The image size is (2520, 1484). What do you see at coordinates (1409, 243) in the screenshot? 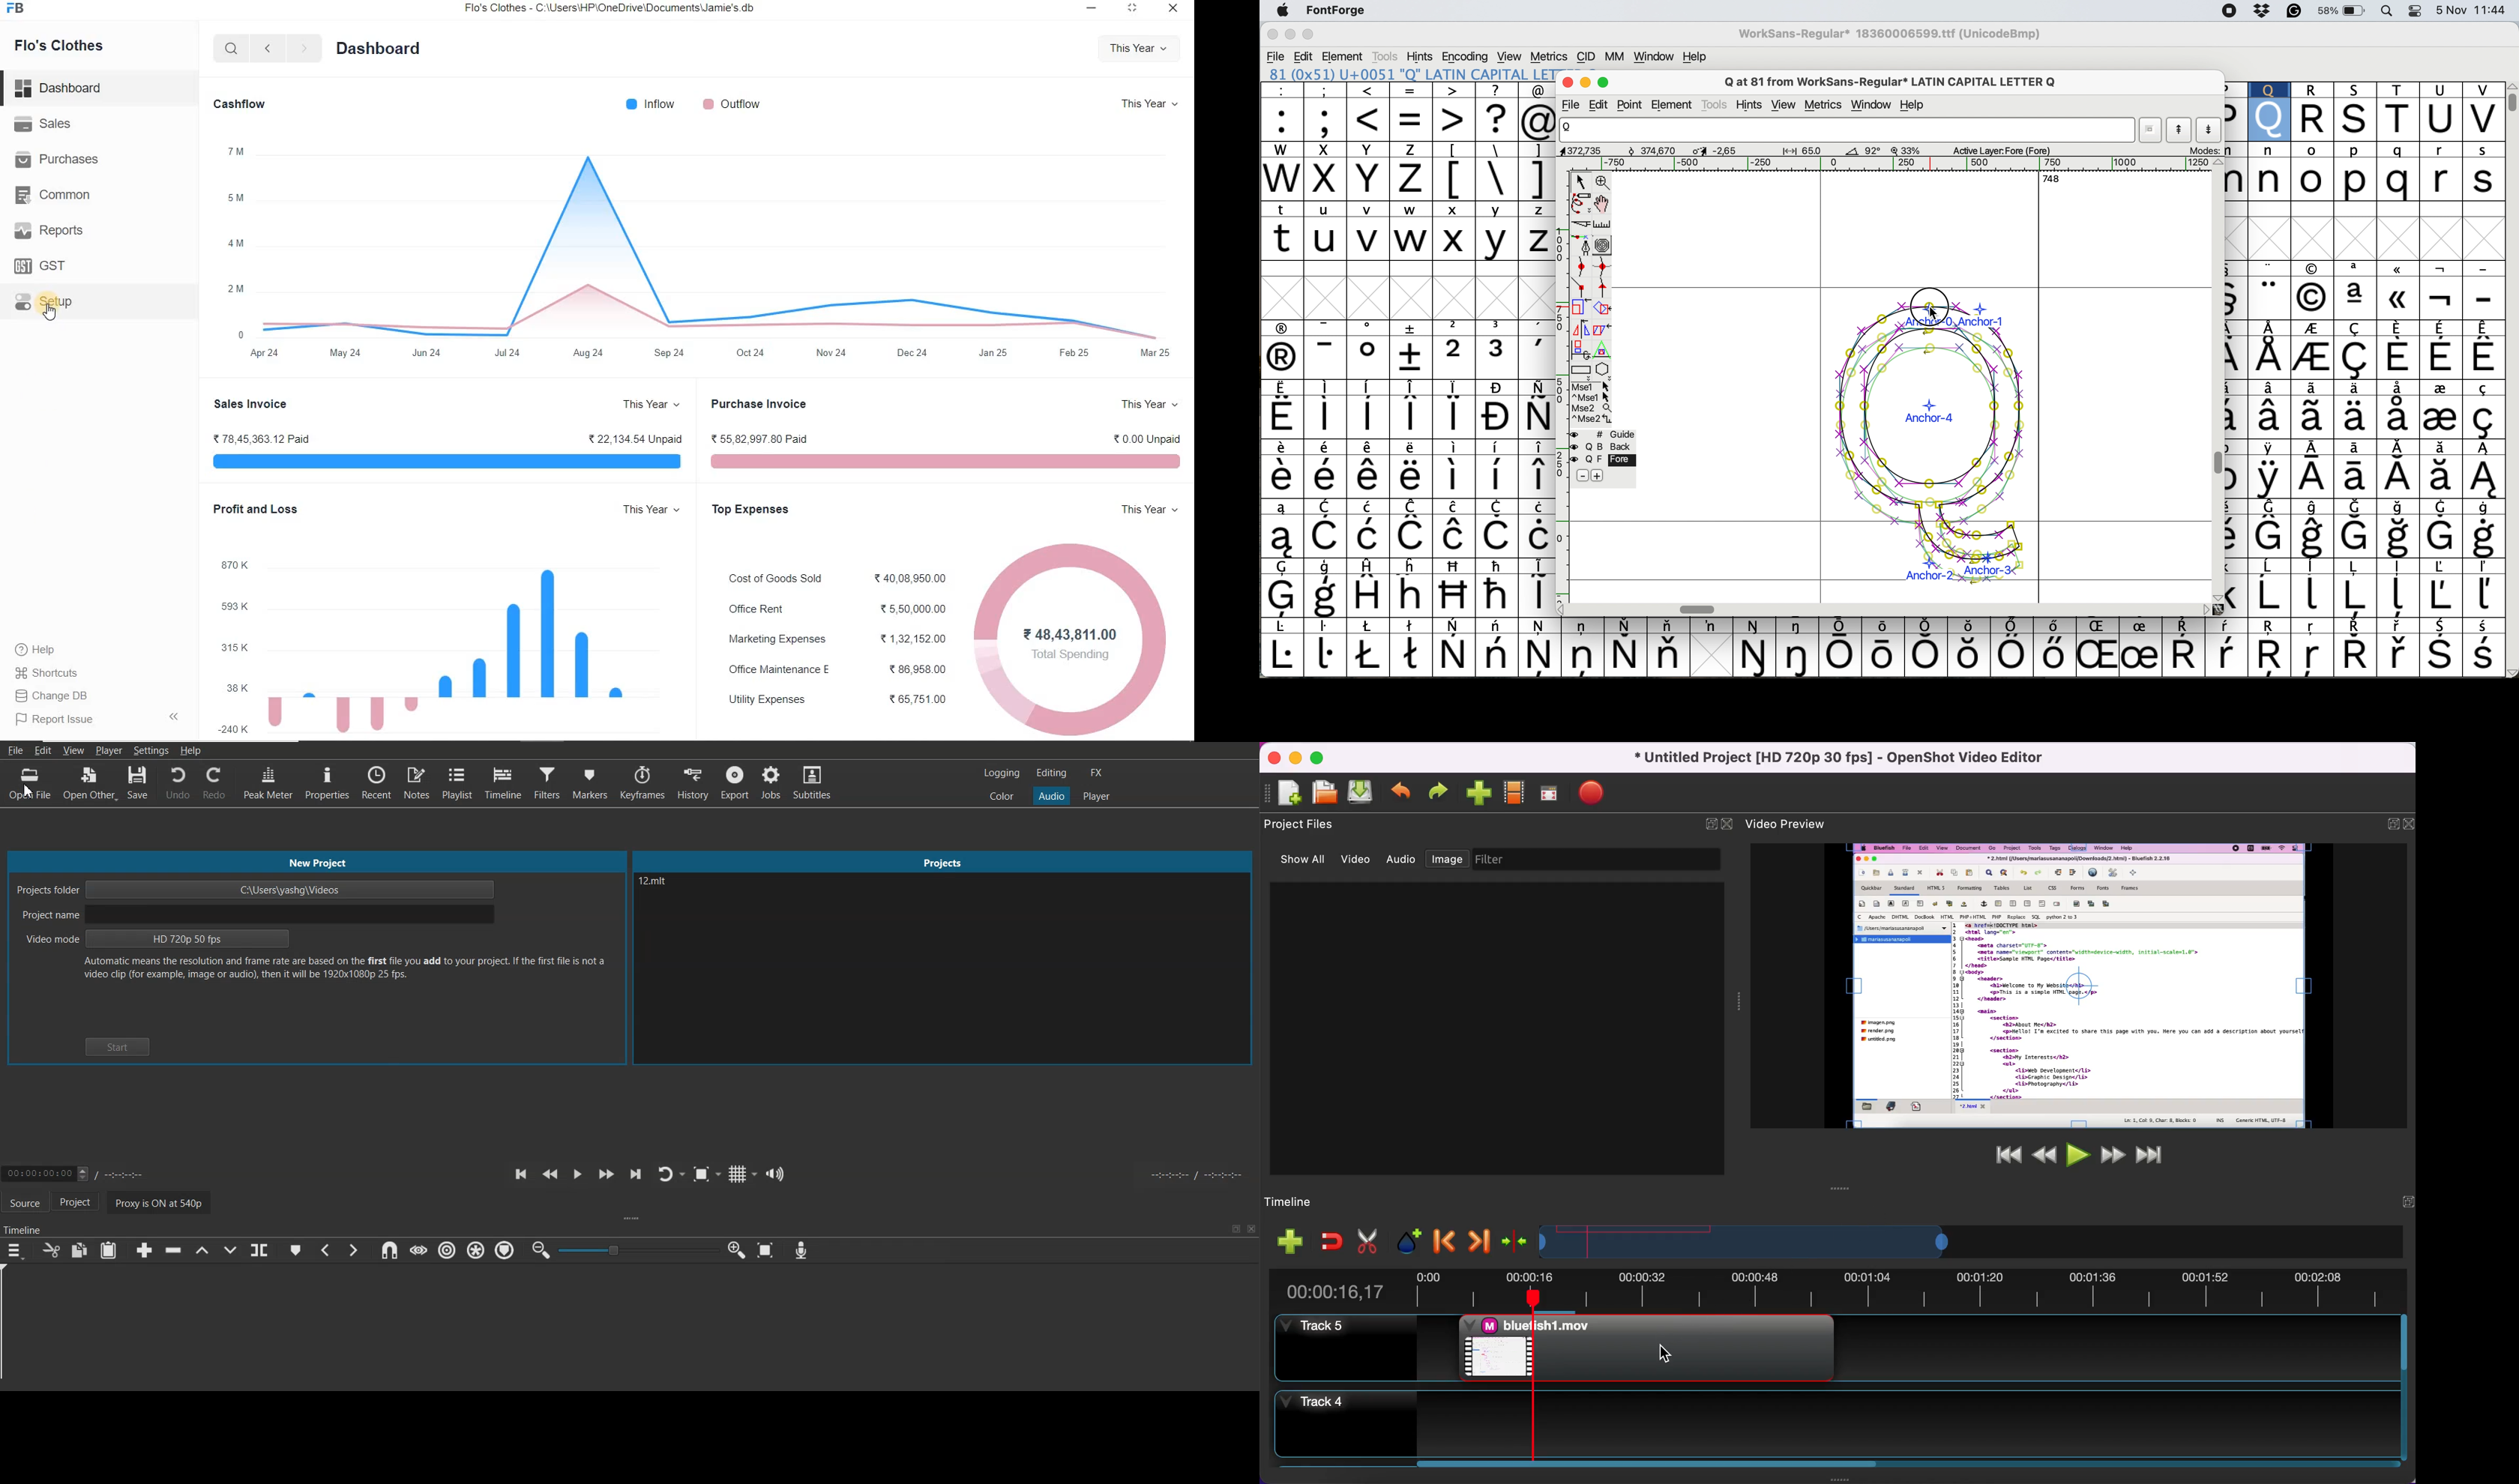
I see `uppercase letters` at bounding box center [1409, 243].